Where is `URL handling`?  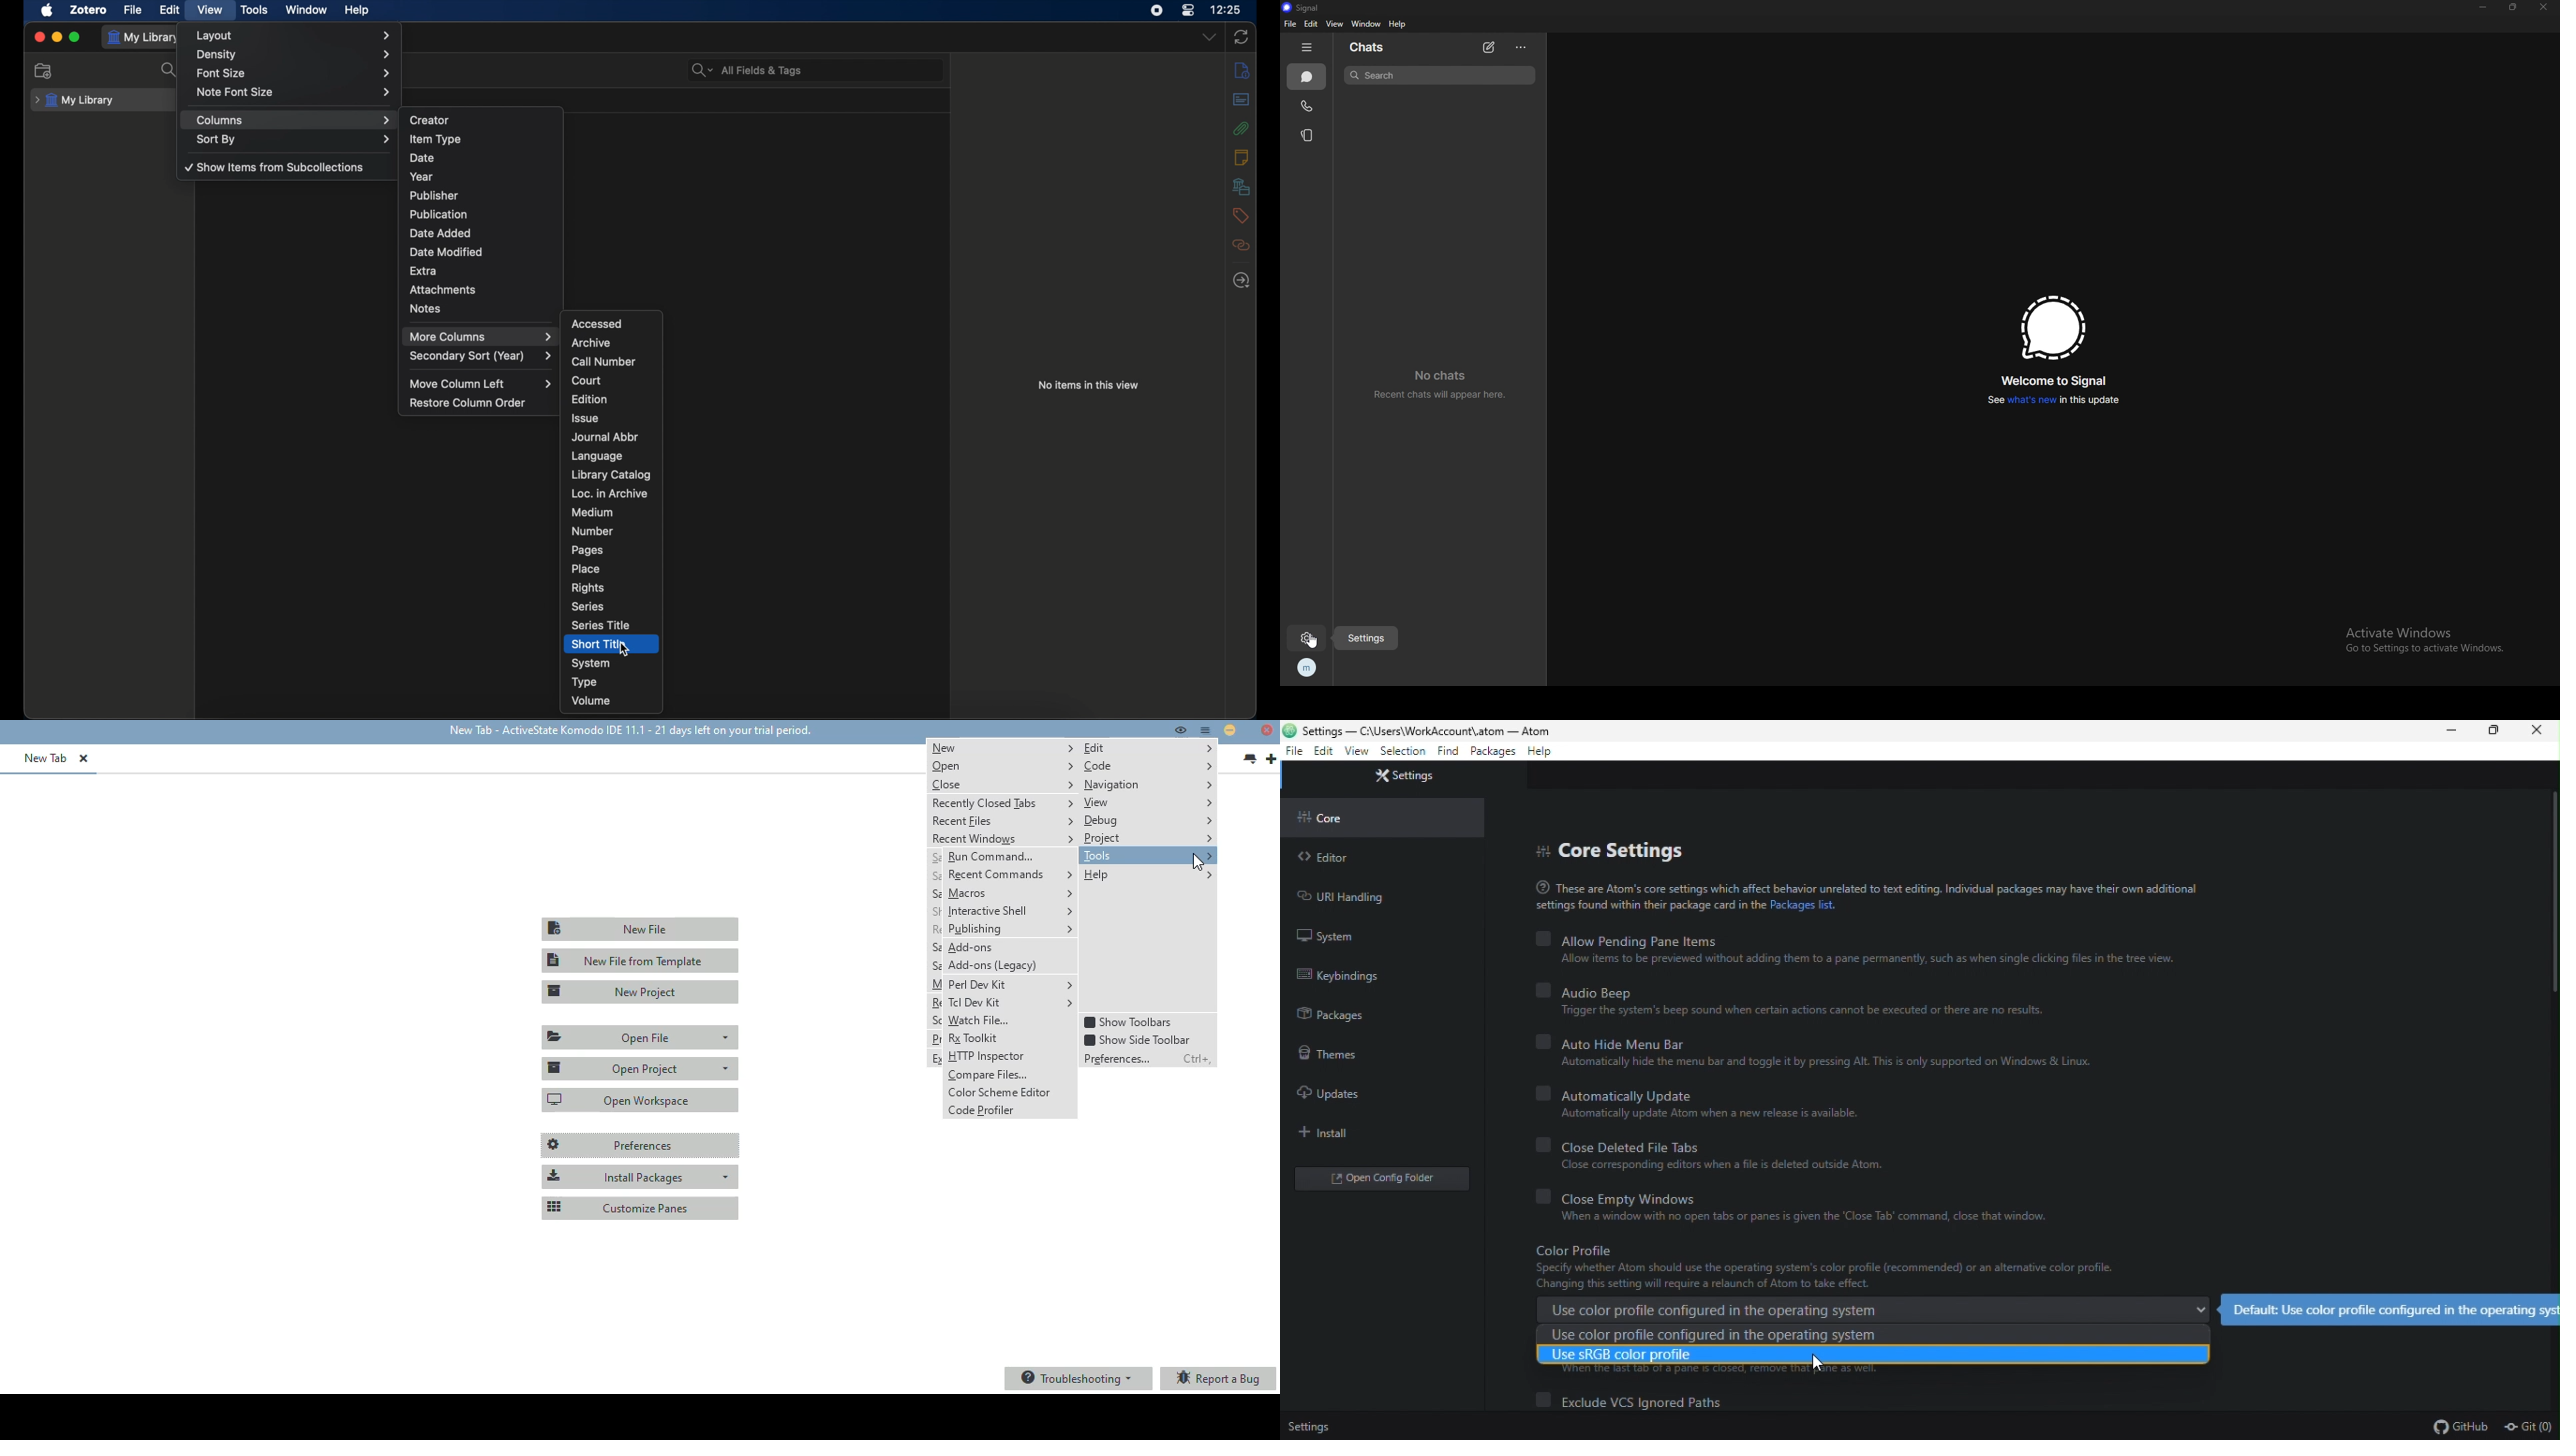 URL handling is located at coordinates (1349, 897).